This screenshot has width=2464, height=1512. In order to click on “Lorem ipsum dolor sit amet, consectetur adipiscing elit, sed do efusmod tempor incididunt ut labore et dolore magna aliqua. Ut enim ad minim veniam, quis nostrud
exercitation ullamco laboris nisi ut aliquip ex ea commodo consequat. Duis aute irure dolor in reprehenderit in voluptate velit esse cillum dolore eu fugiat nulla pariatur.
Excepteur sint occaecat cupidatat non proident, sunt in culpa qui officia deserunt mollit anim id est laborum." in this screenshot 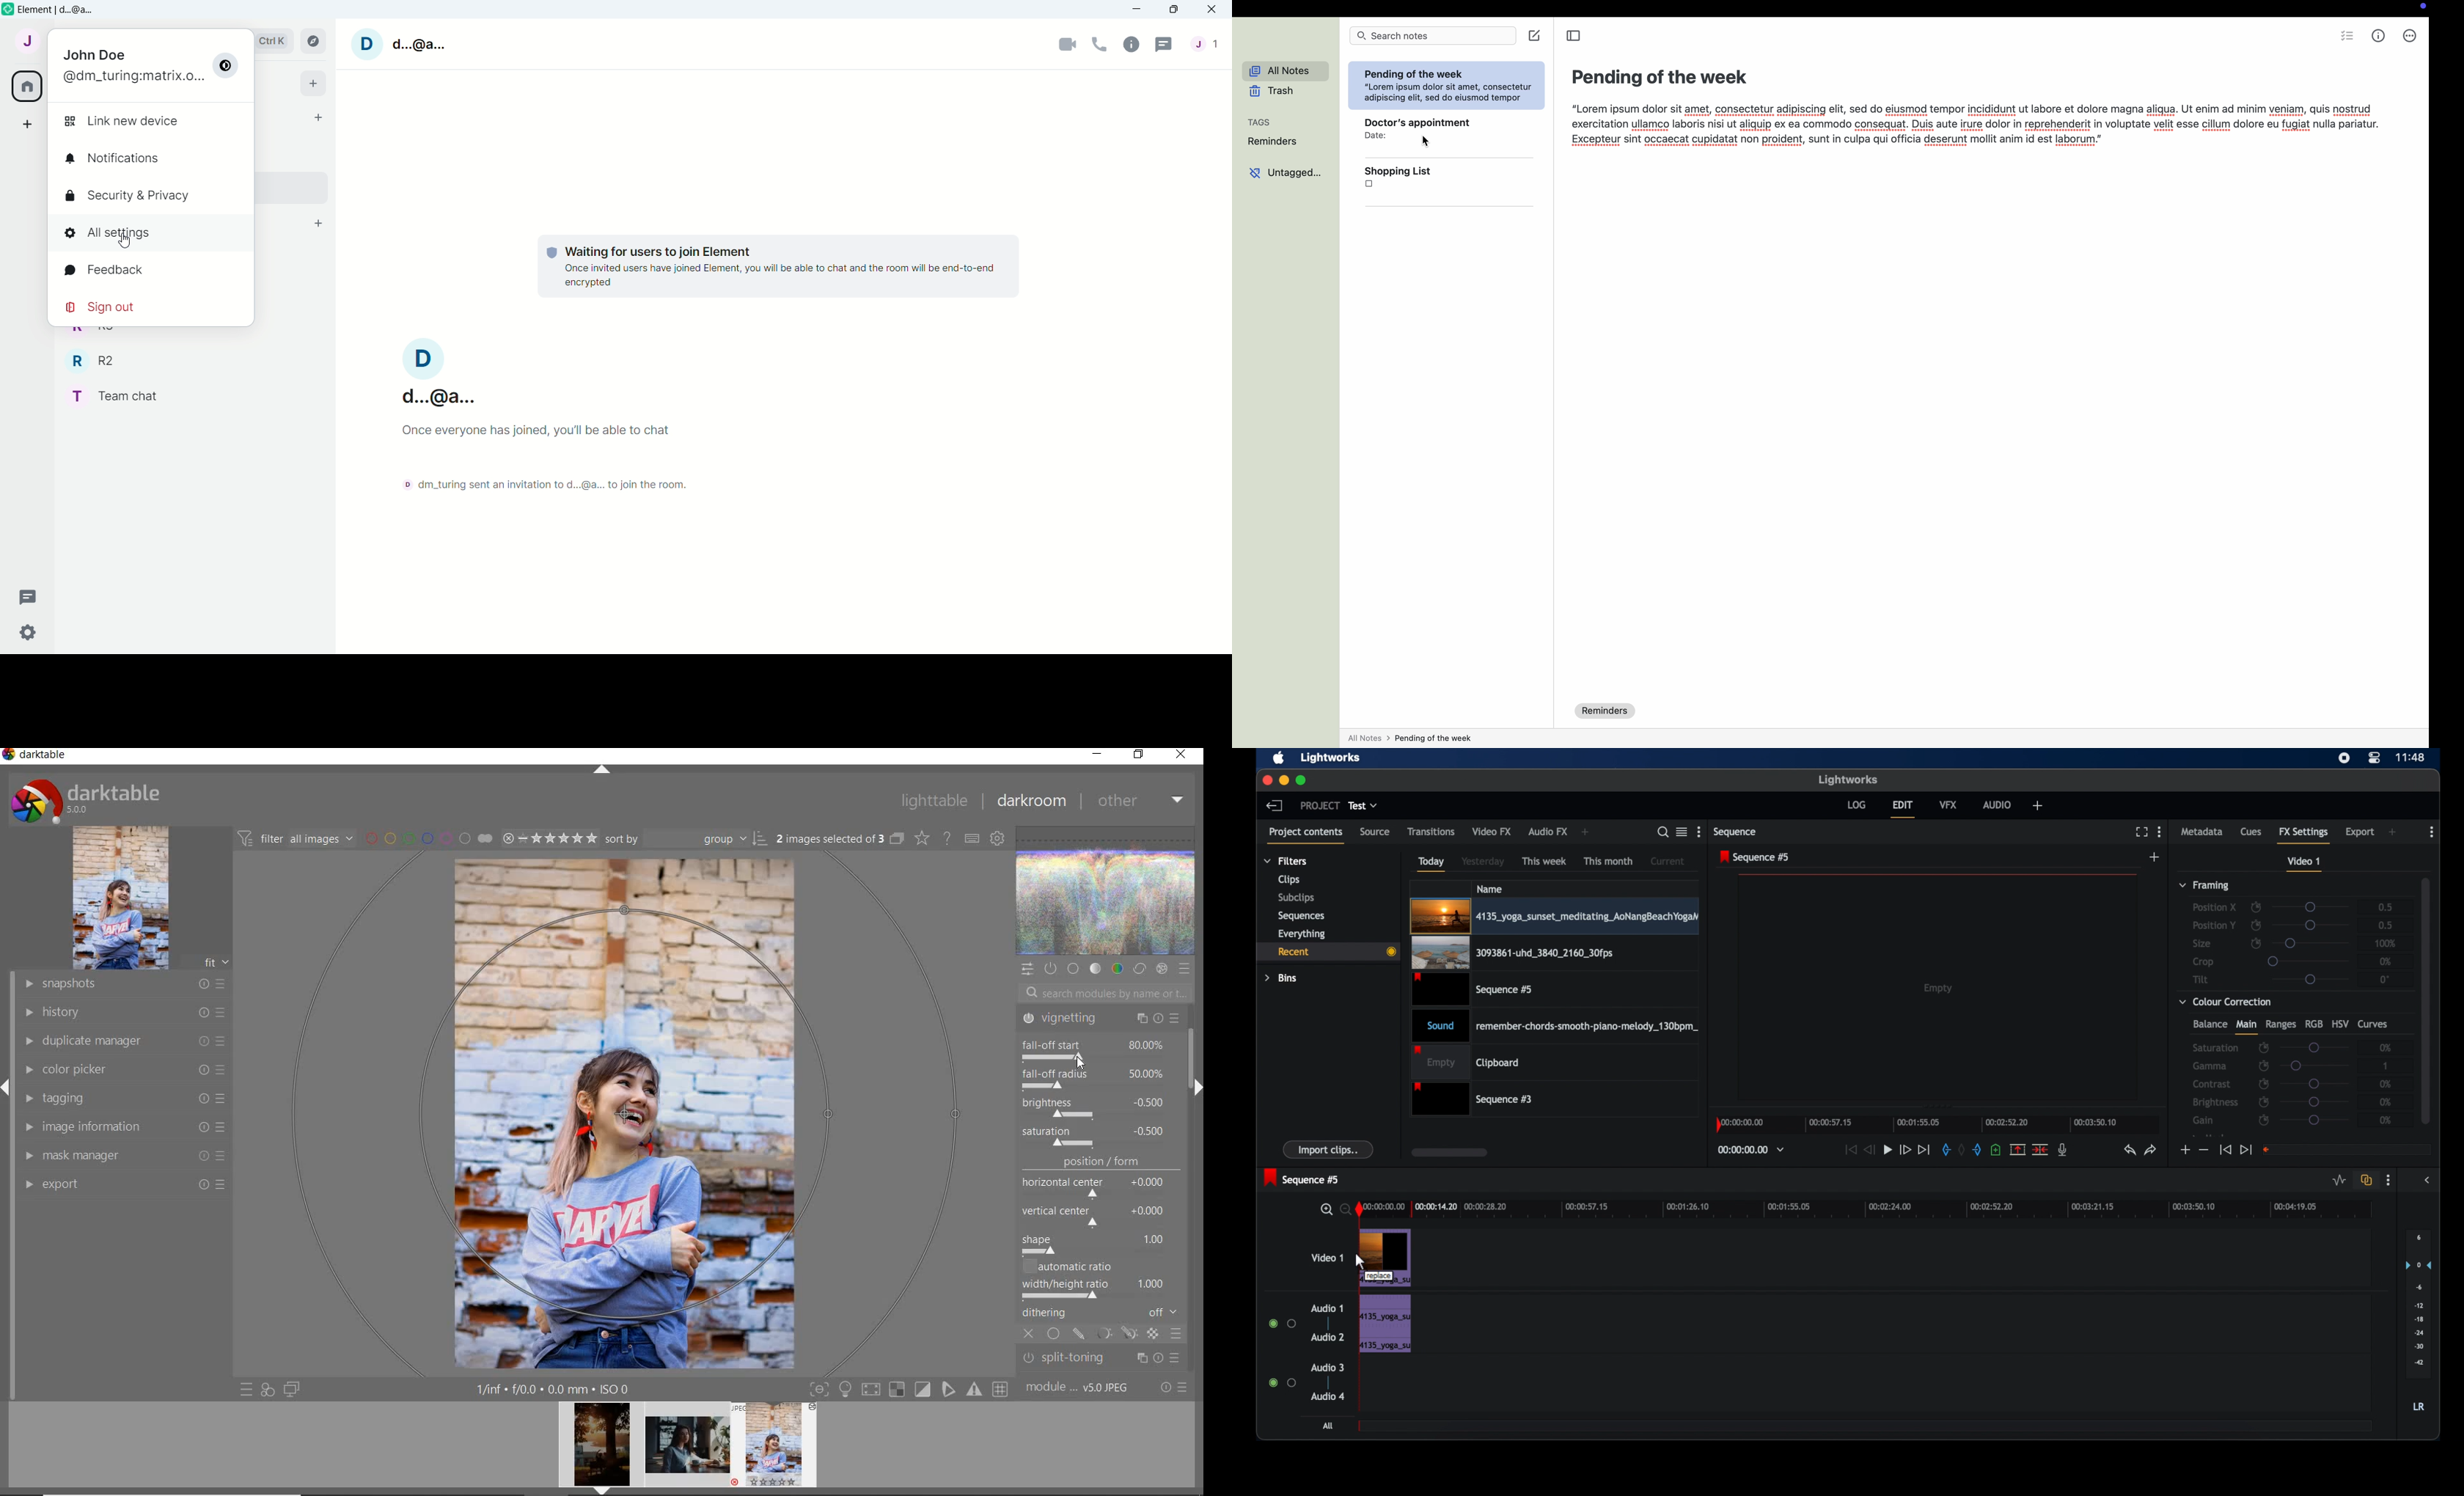, I will do `click(1973, 126)`.